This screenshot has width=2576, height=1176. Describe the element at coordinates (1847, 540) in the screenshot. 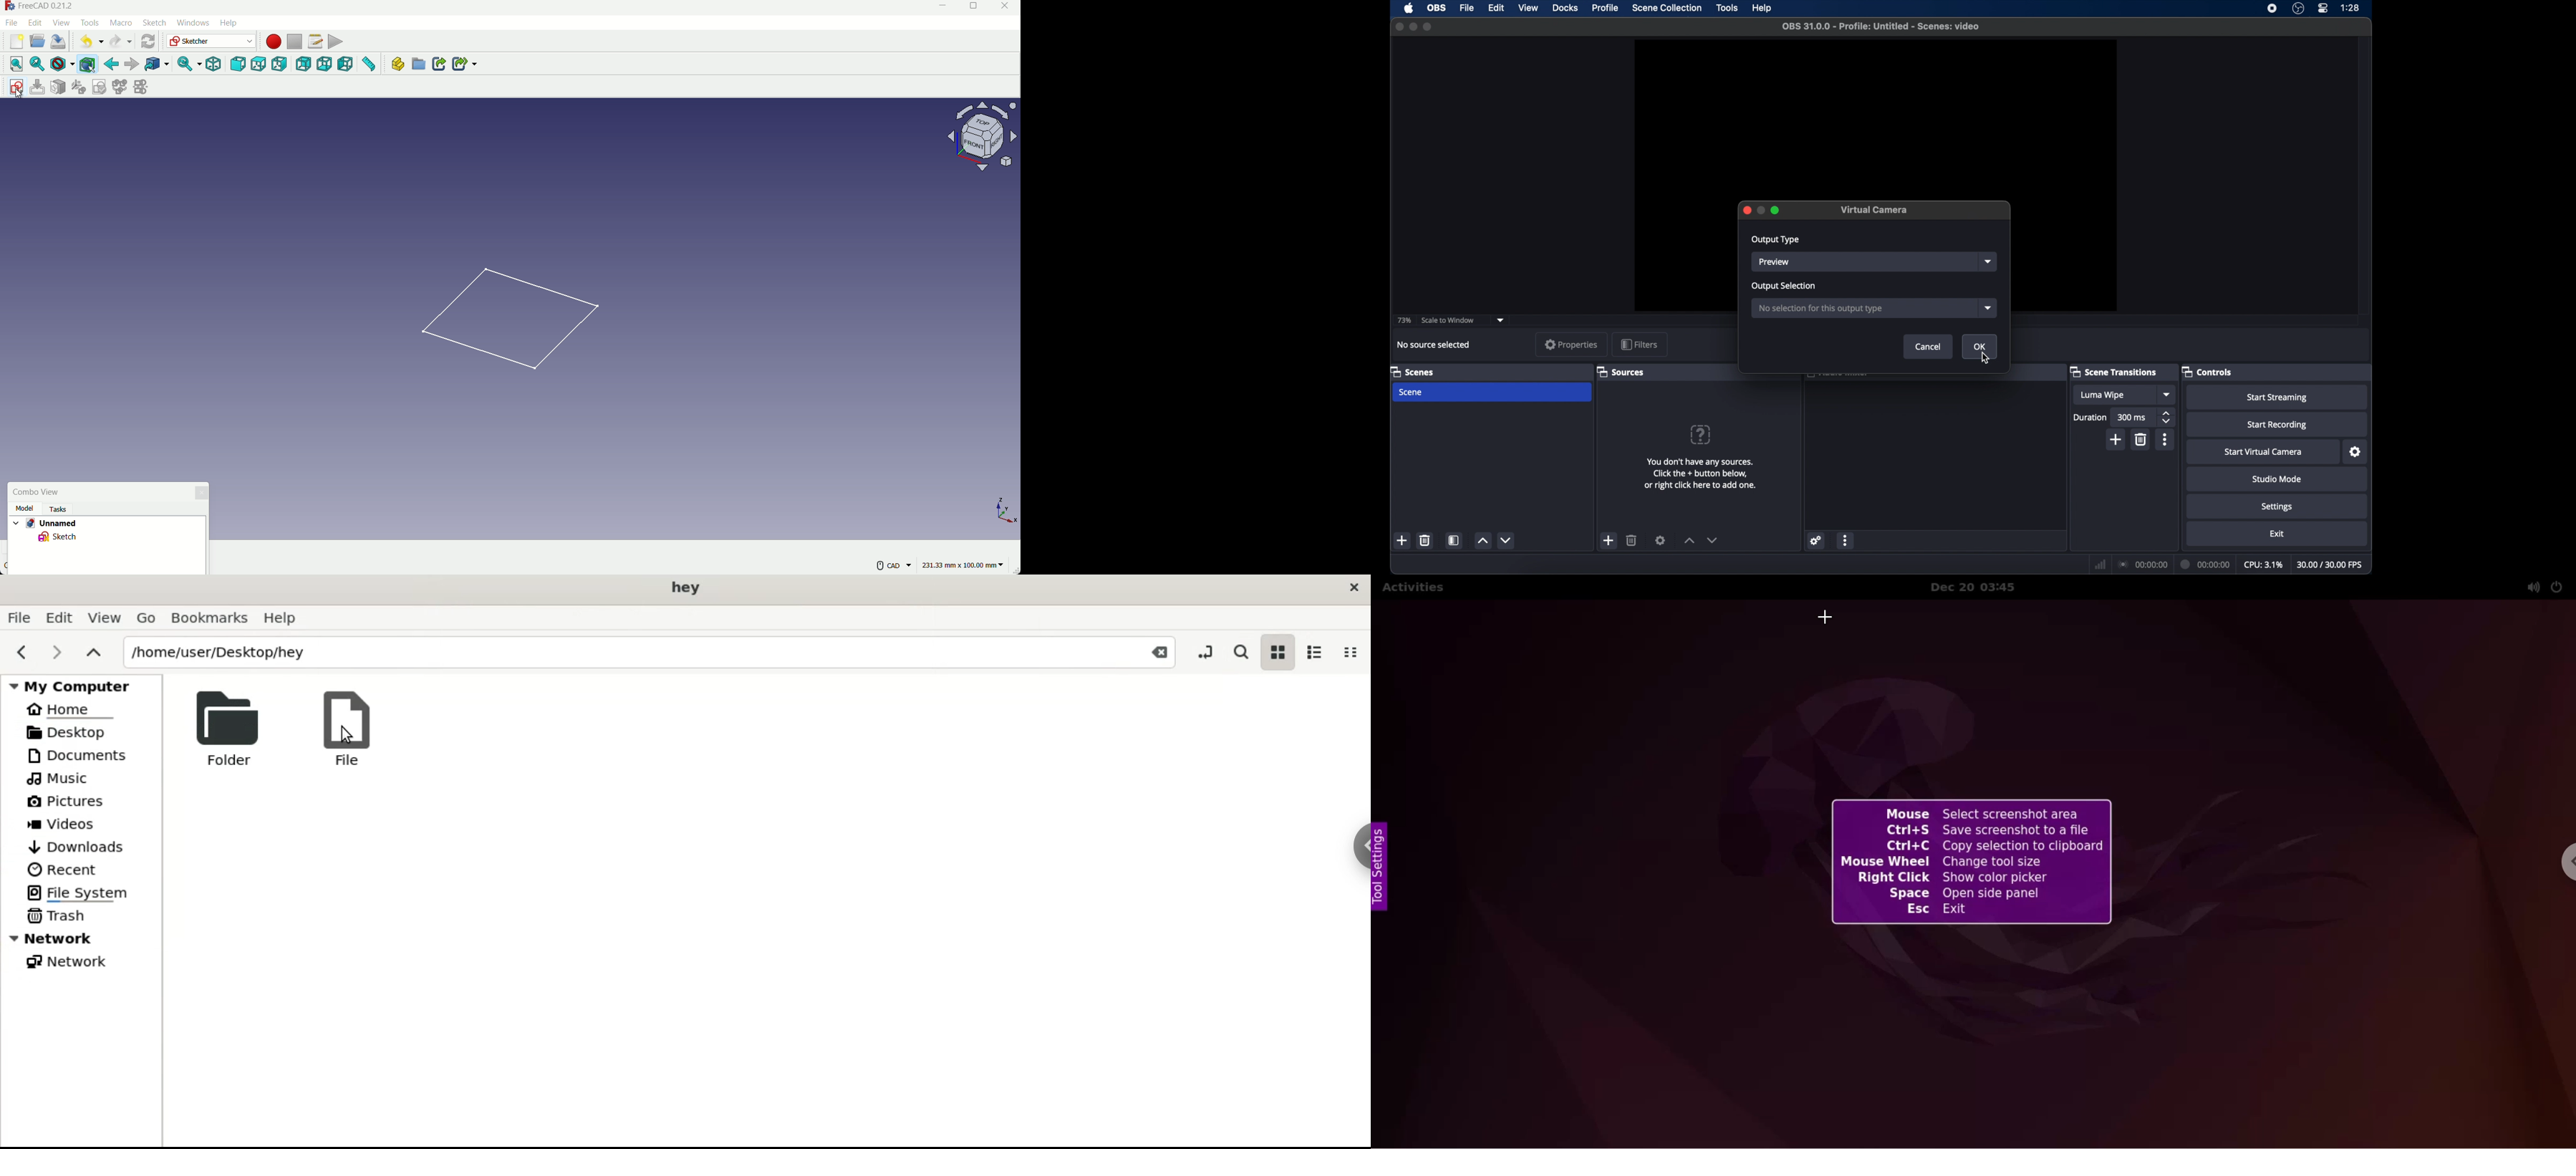

I see `more options` at that location.